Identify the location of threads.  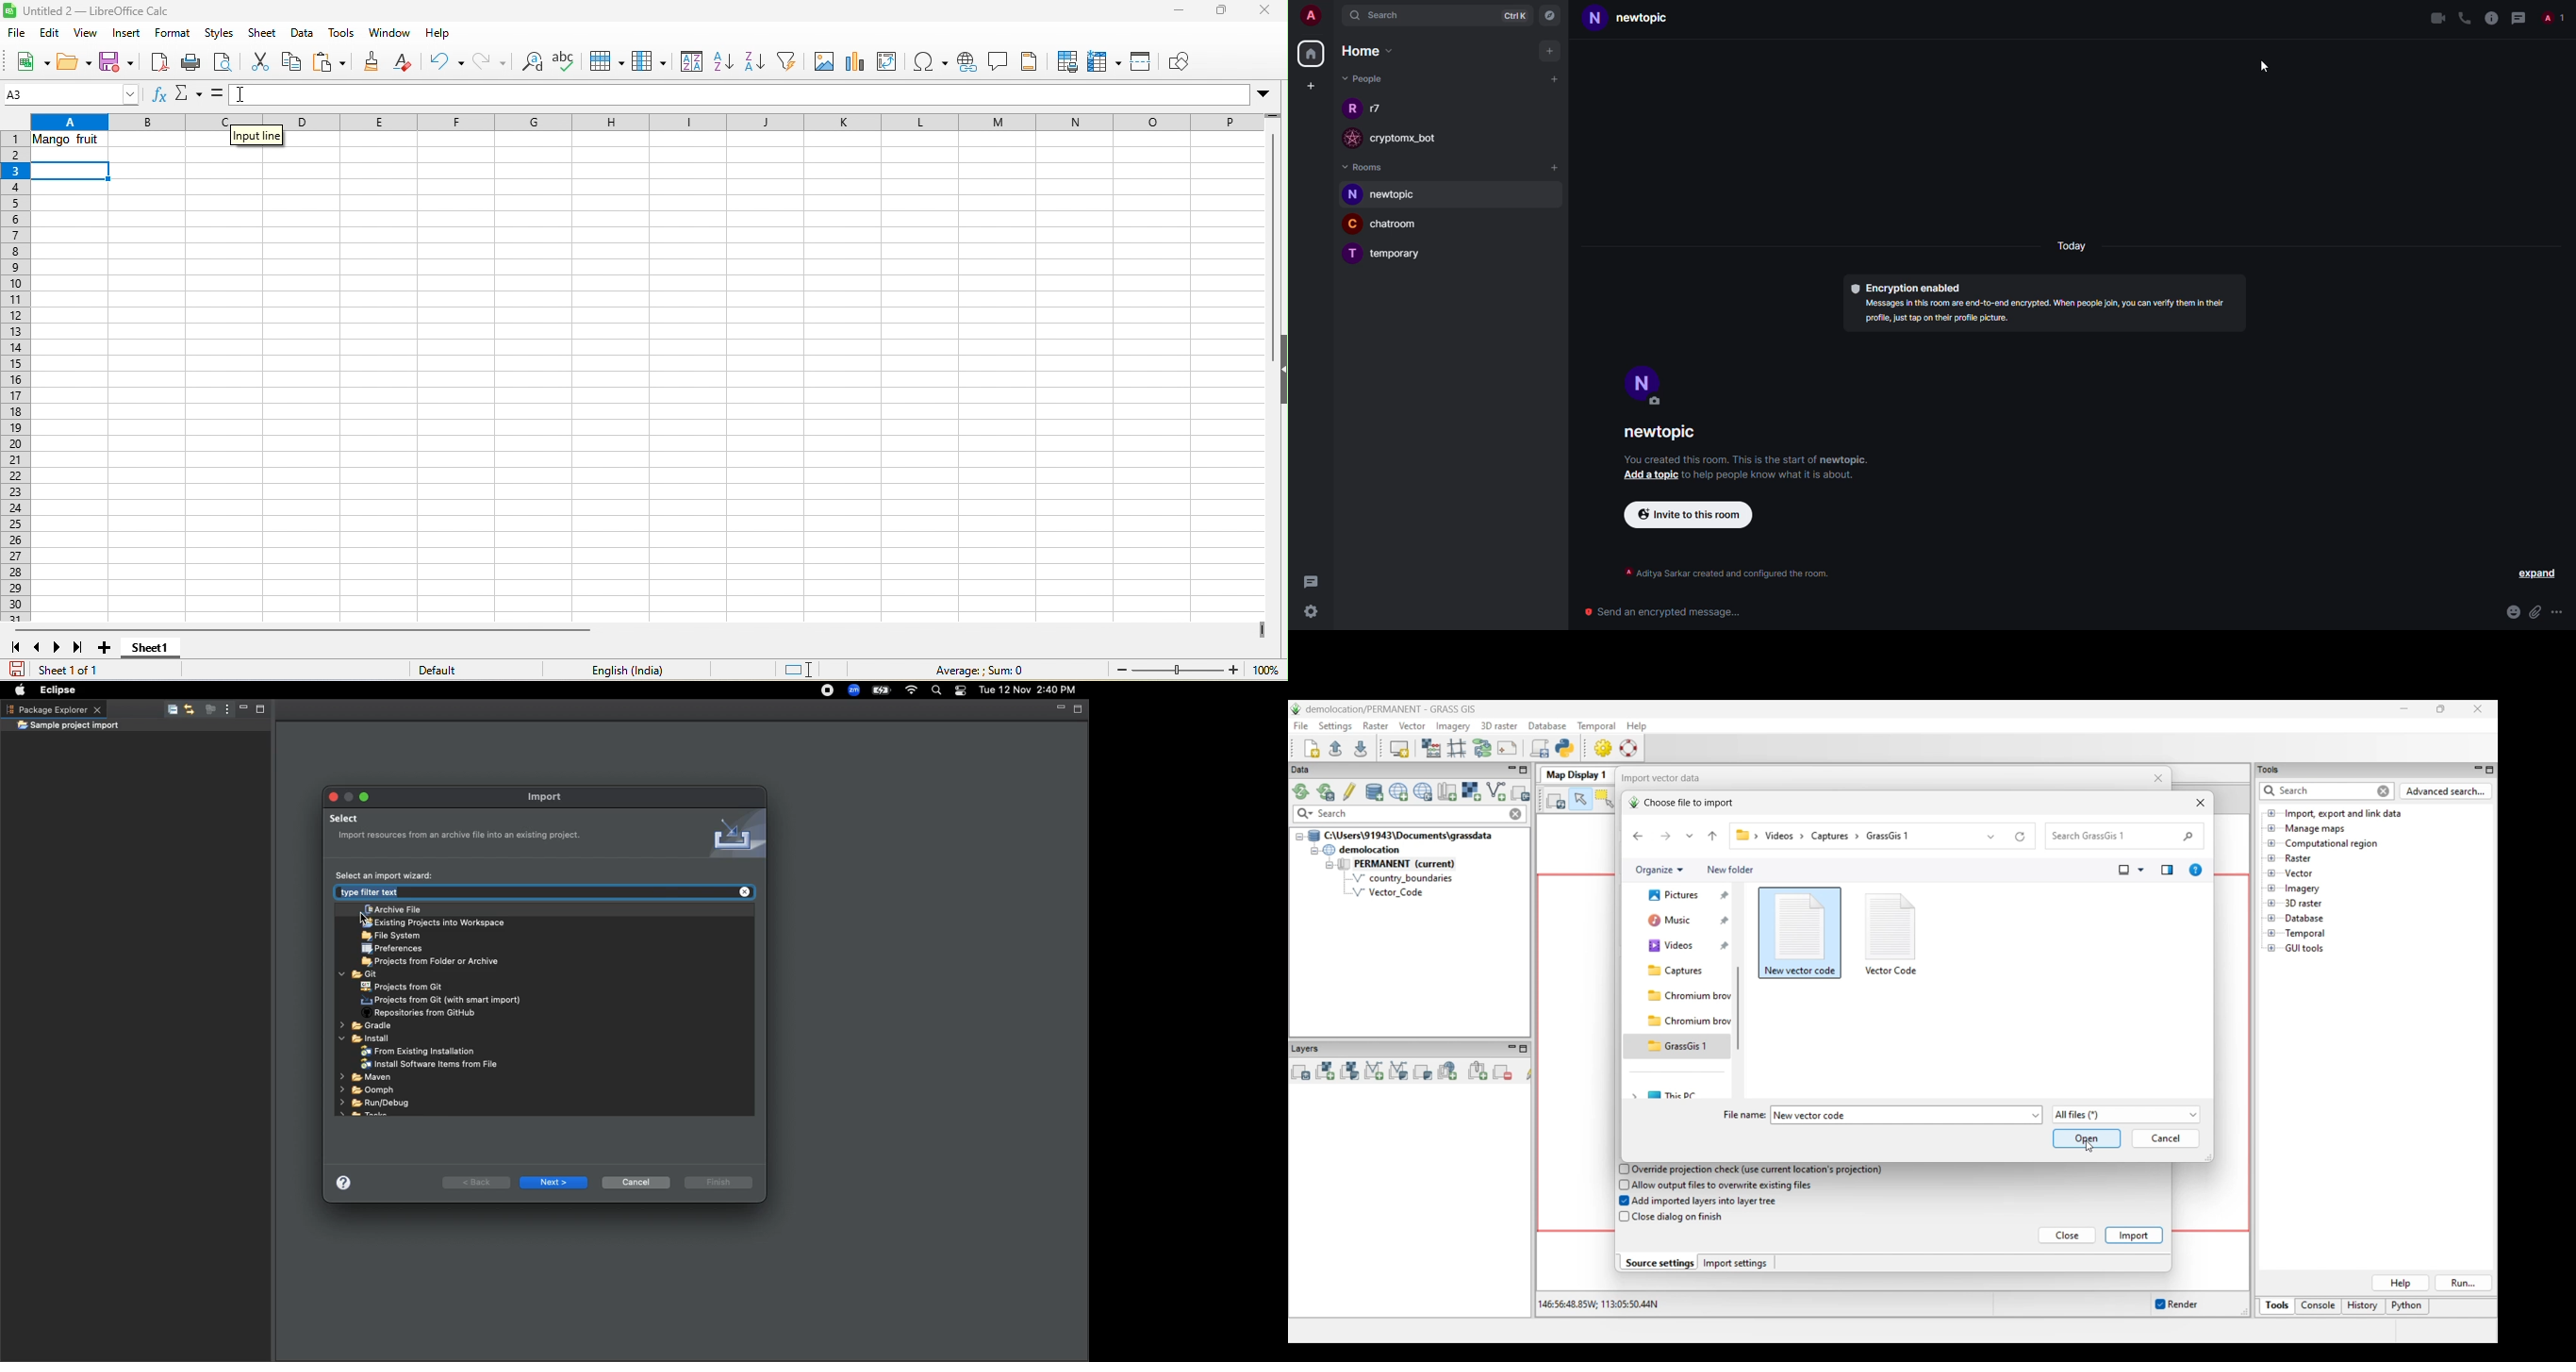
(2519, 17).